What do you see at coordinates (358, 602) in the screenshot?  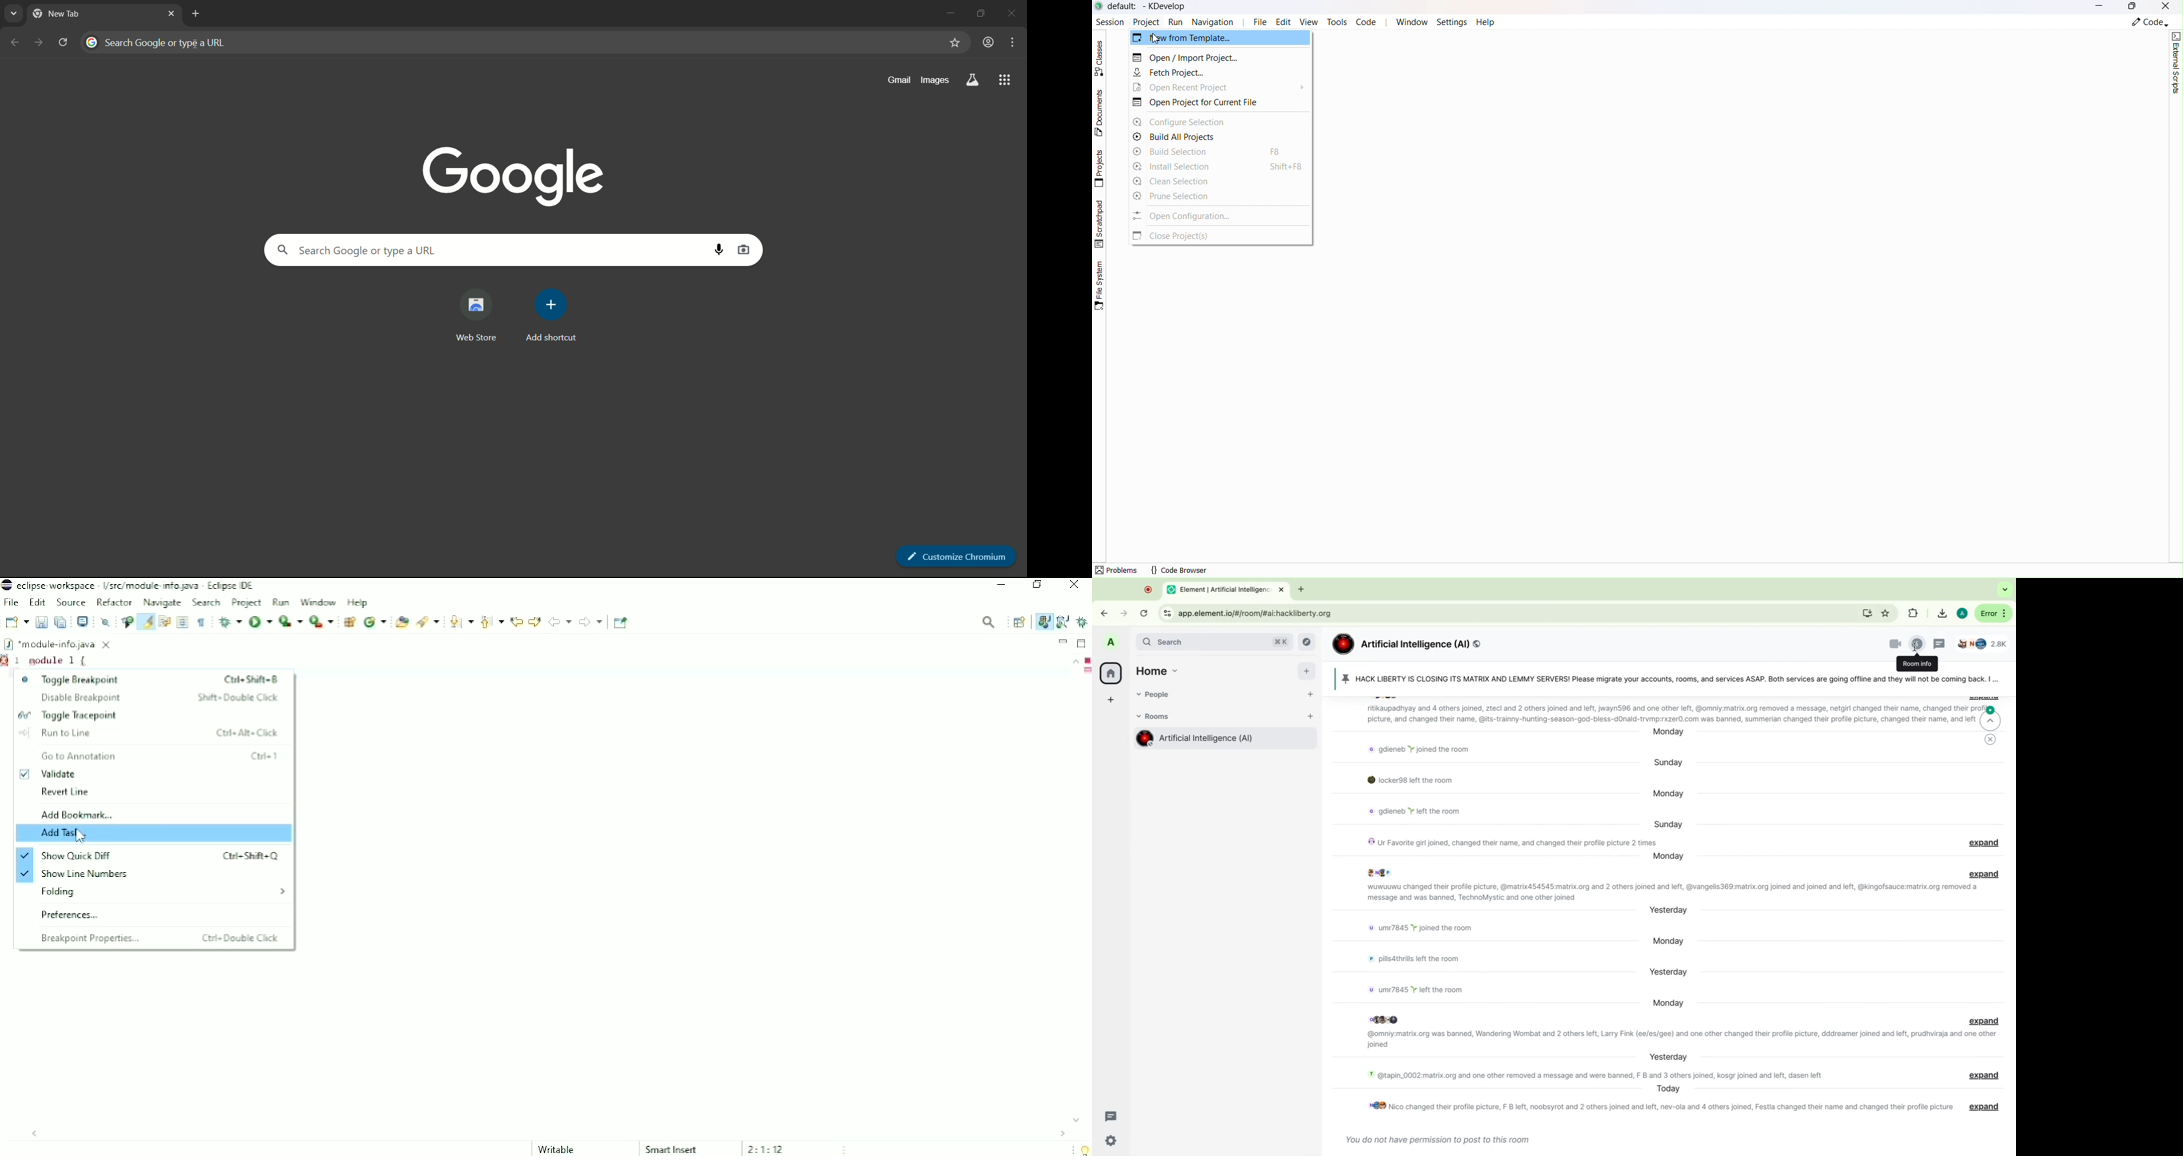 I see `Help` at bounding box center [358, 602].